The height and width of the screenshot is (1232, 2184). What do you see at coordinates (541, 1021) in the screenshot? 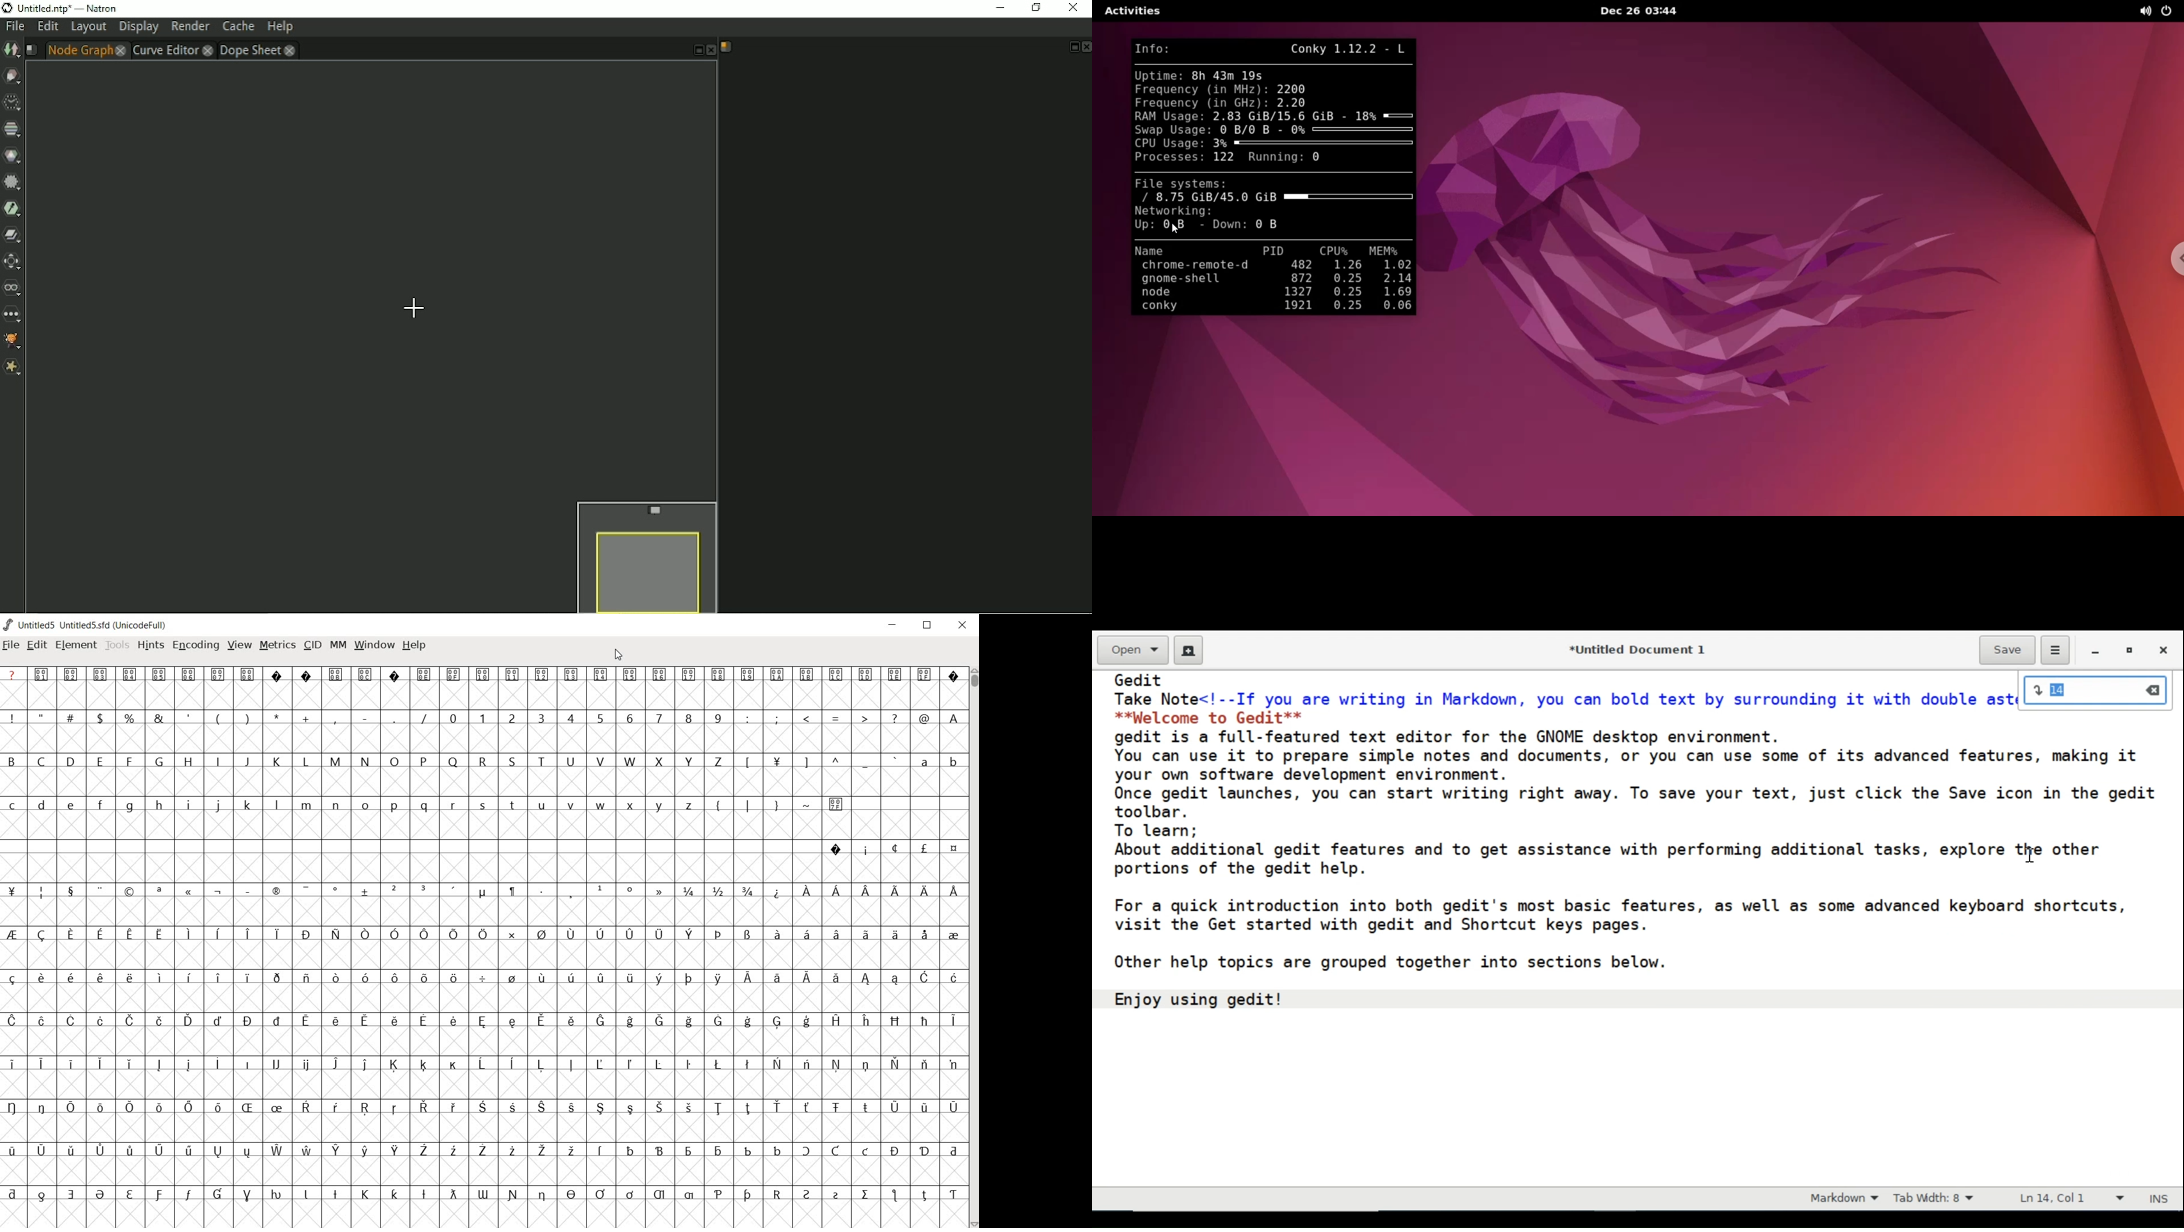
I see `Symbol` at bounding box center [541, 1021].